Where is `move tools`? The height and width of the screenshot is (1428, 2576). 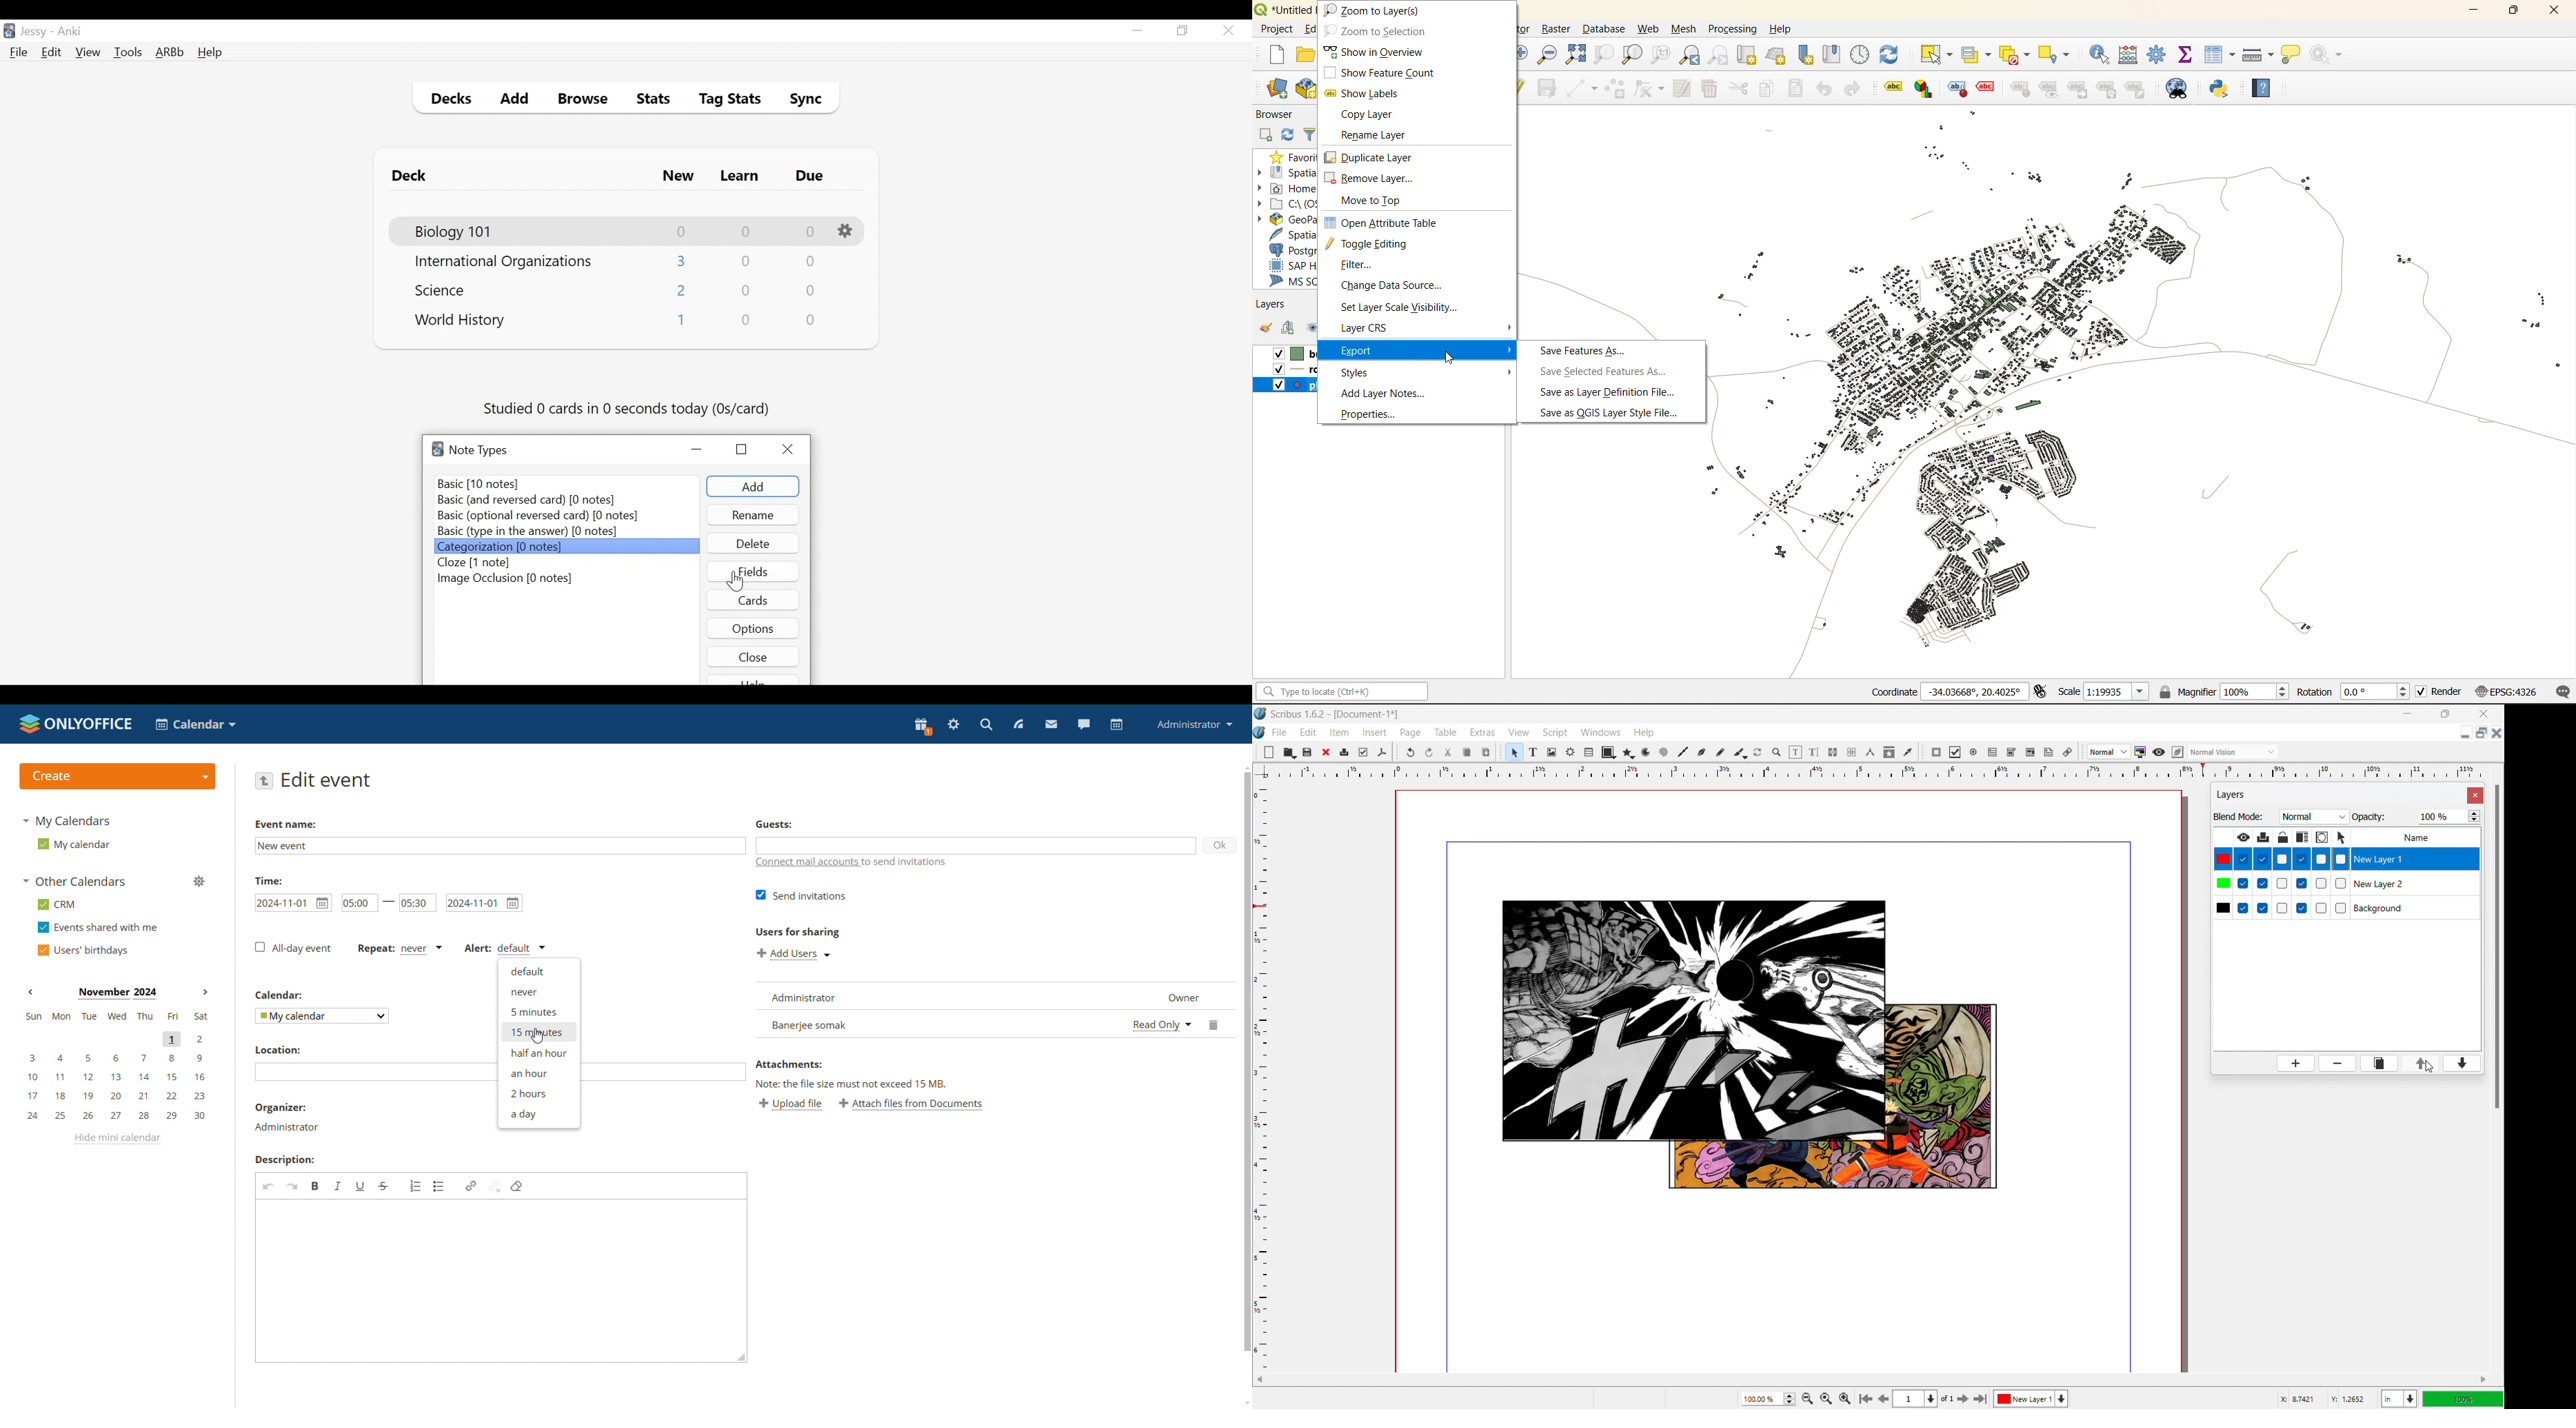
move tools is located at coordinates (1257, 751).